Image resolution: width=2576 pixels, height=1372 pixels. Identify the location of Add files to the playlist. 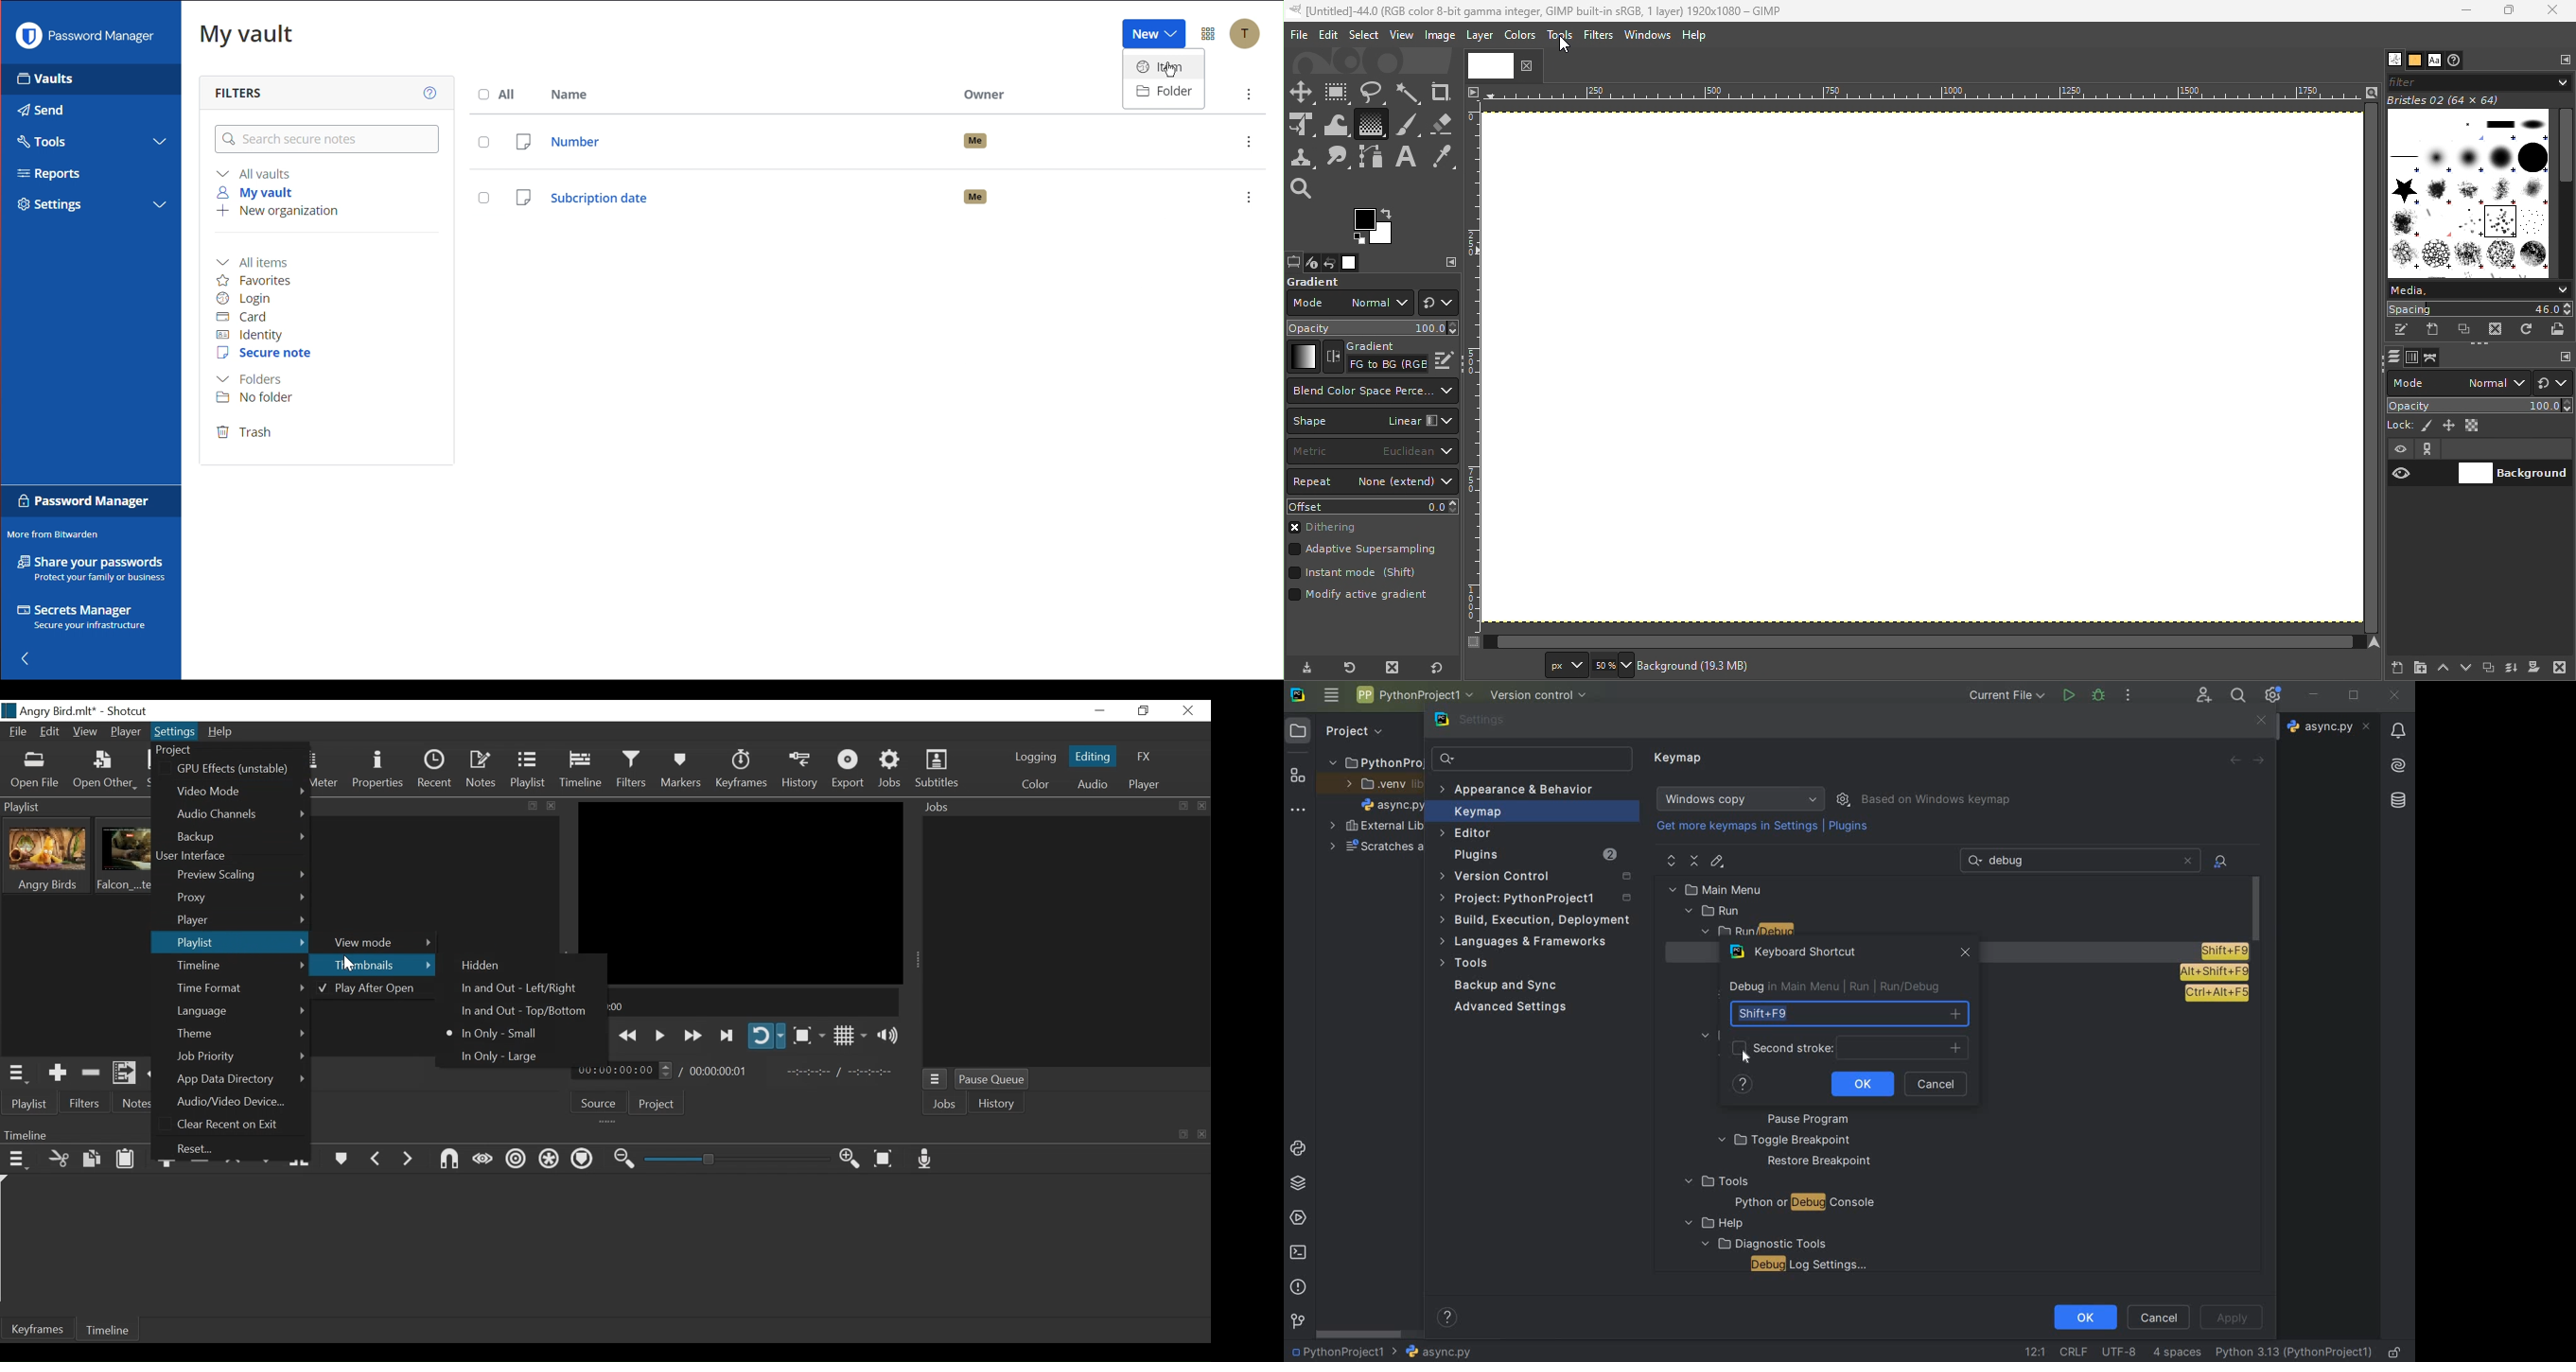
(124, 1073).